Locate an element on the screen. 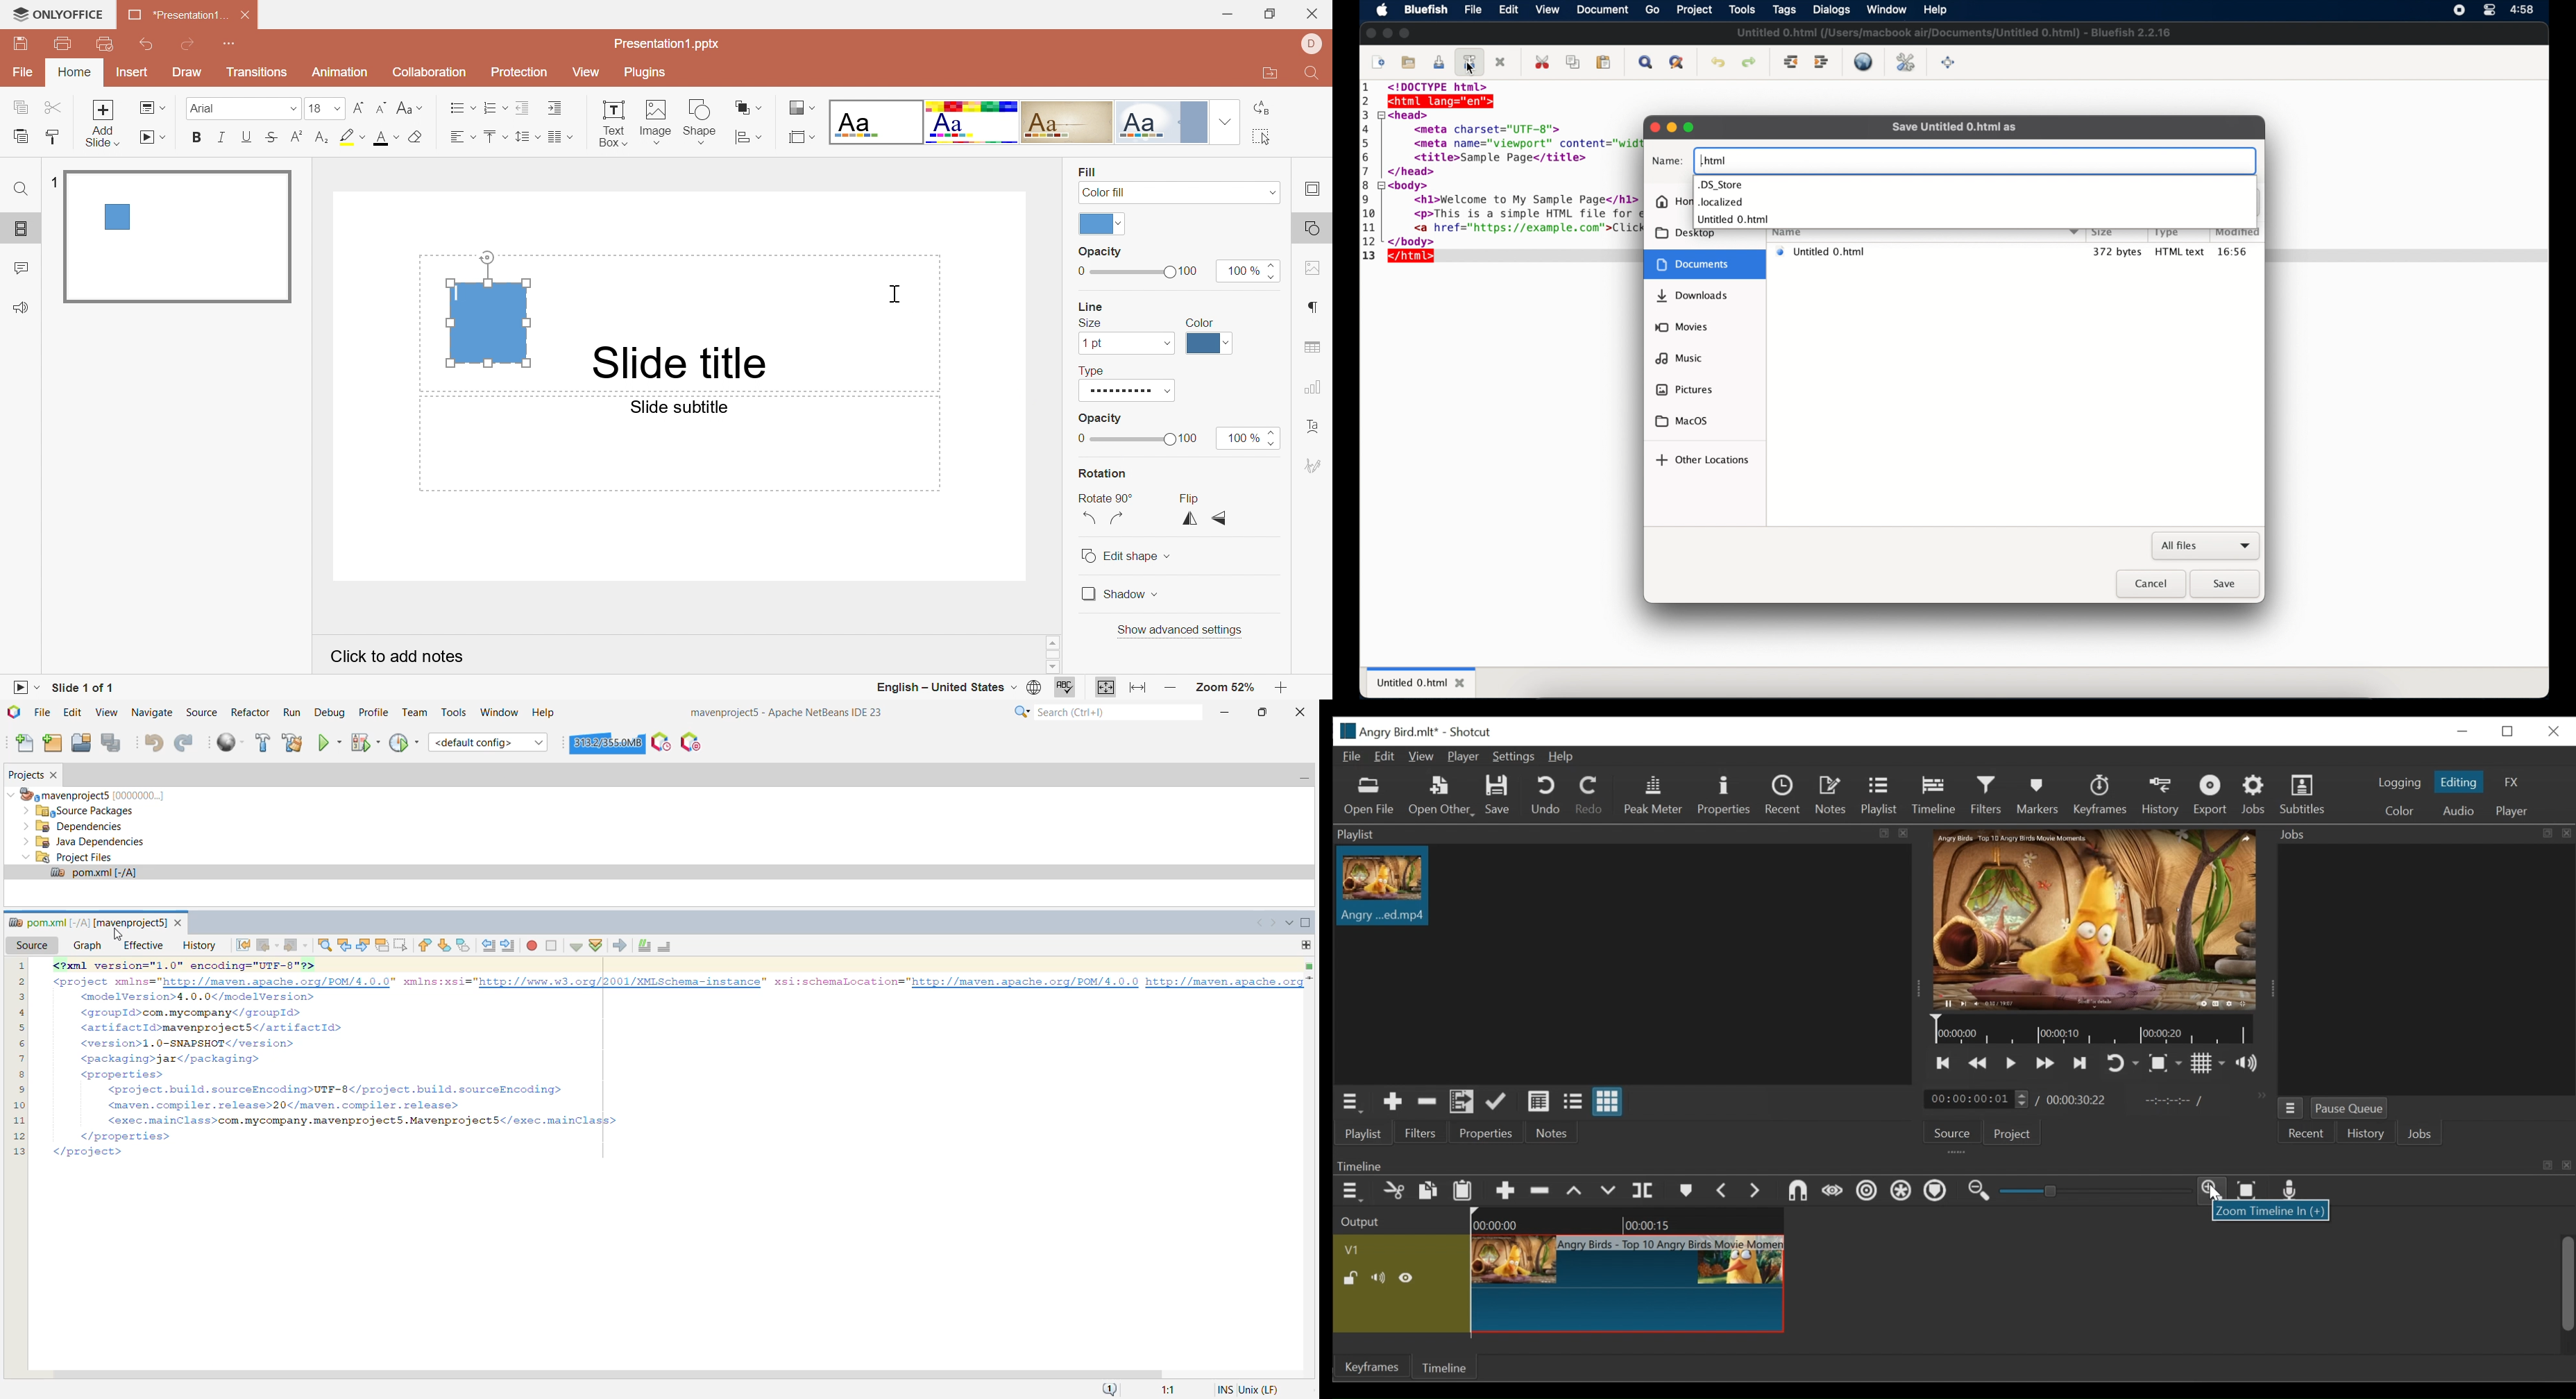 The image size is (2576, 1400). Drop Down is located at coordinates (1122, 224).